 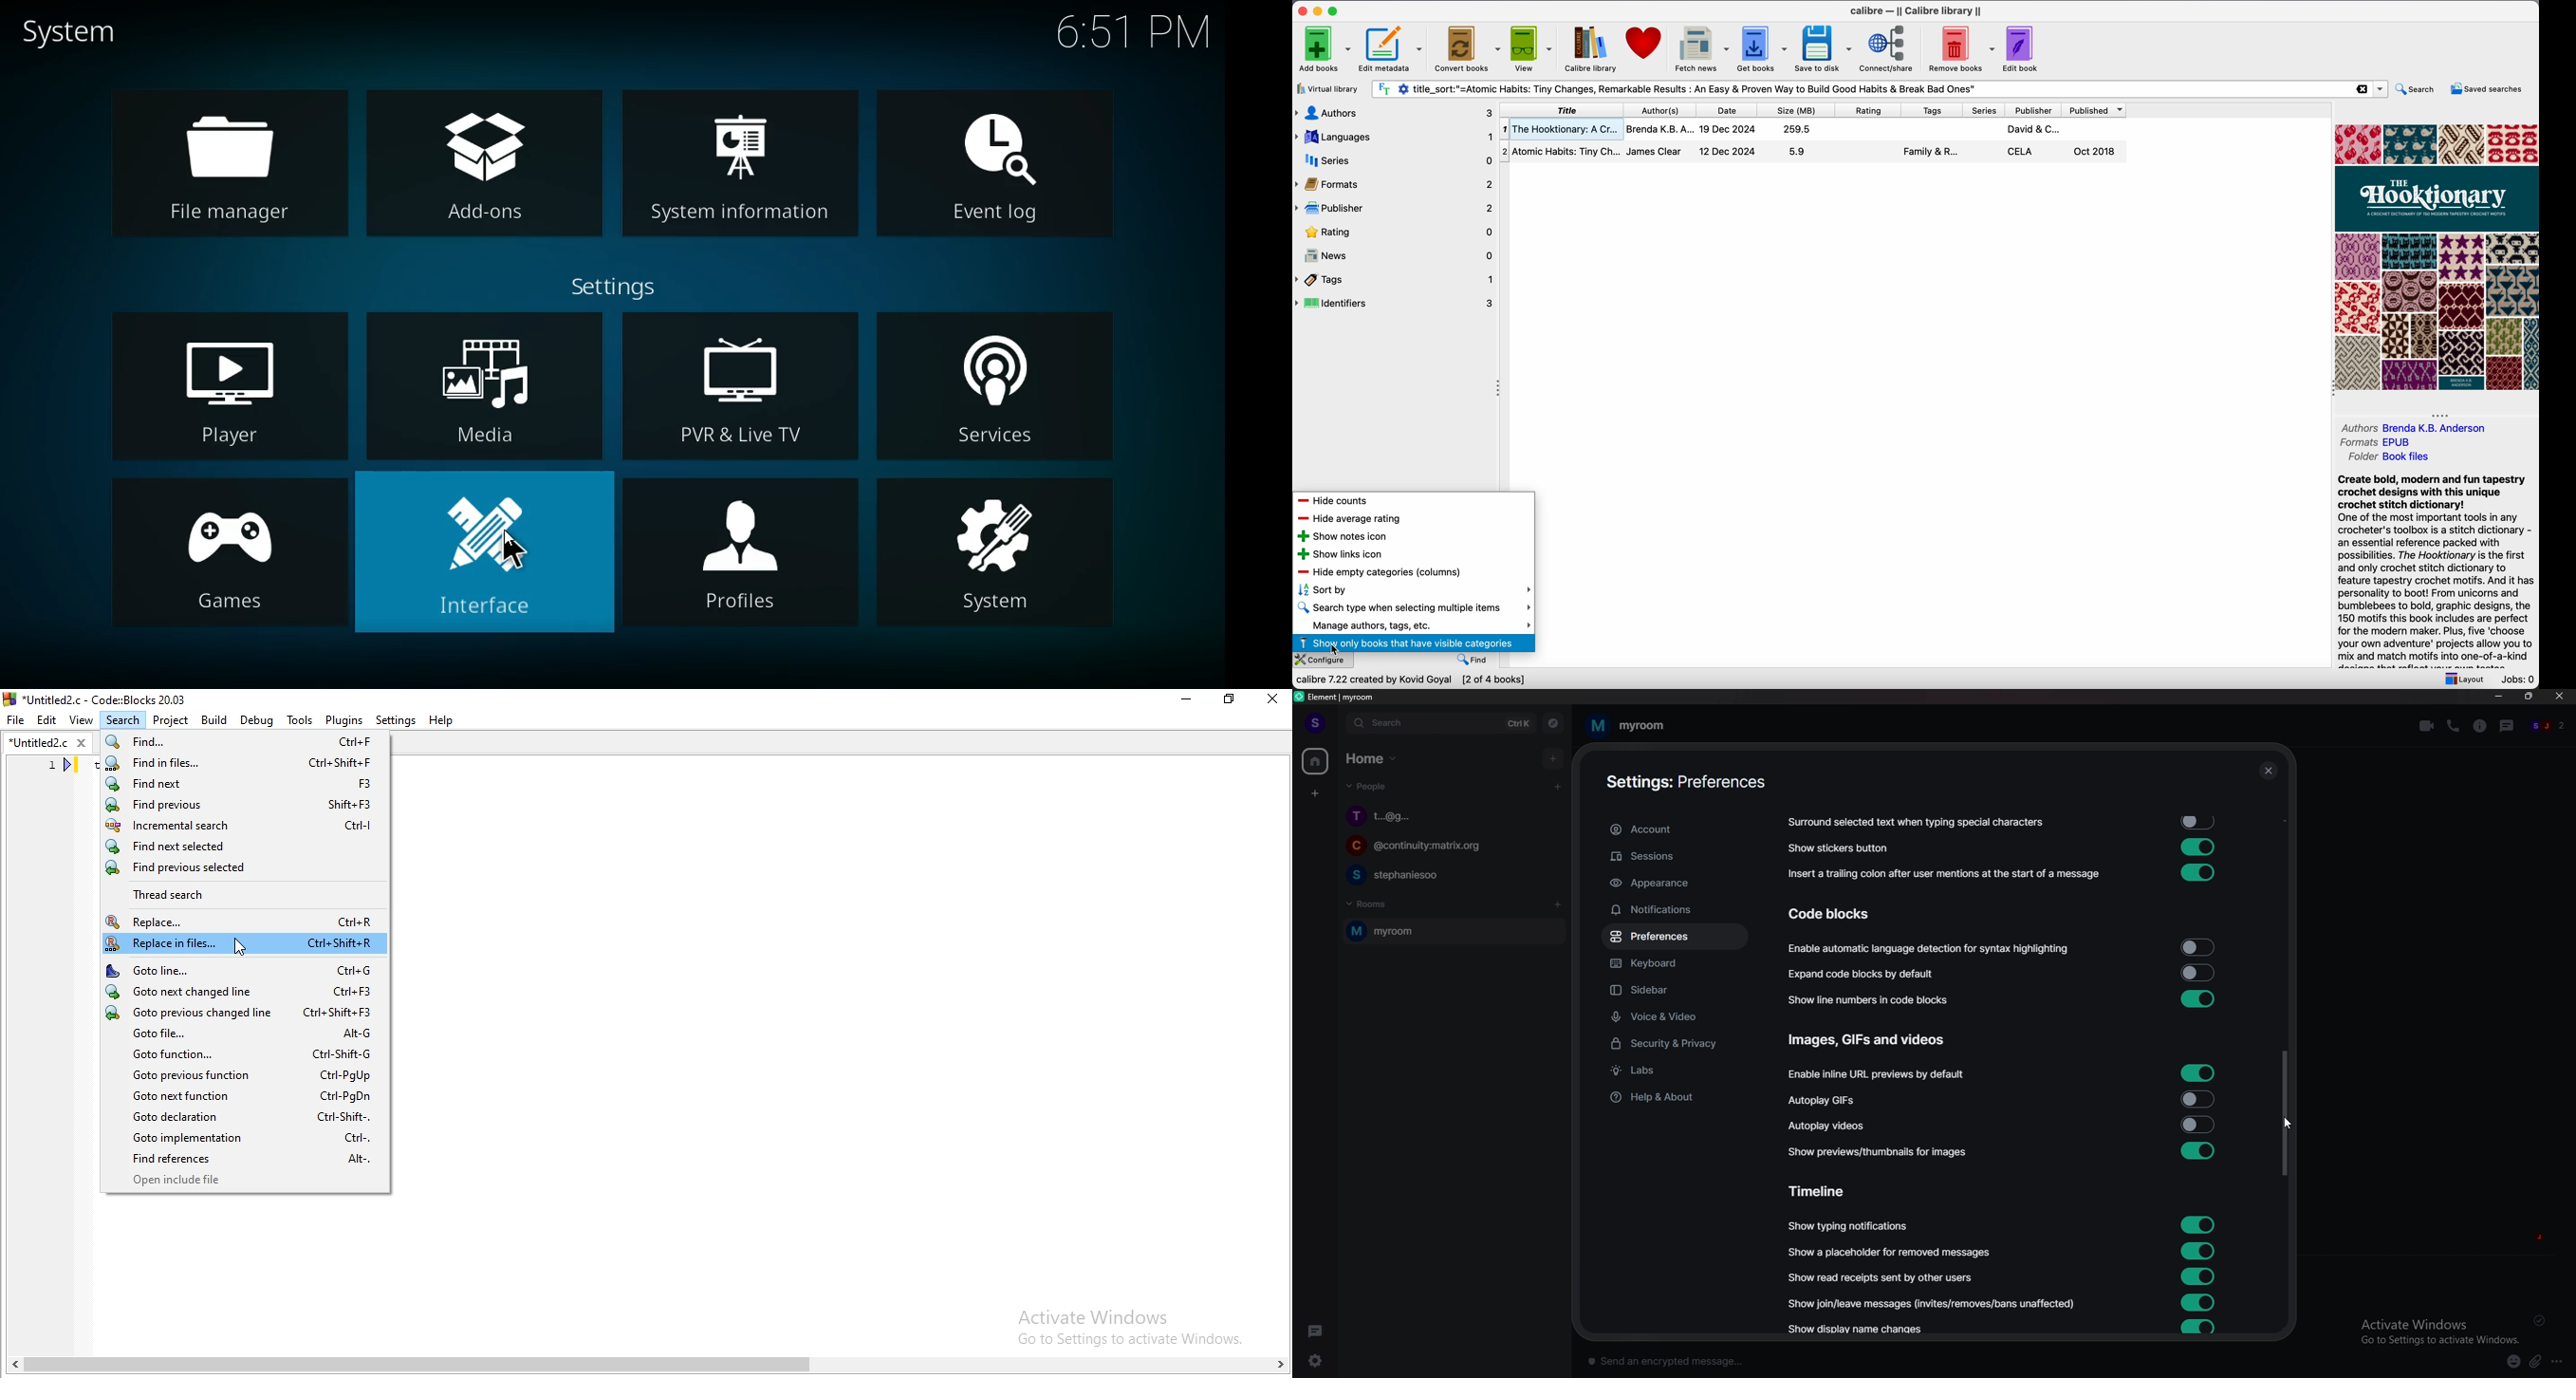 I want to click on Goto previous function, so click(x=247, y=1074).